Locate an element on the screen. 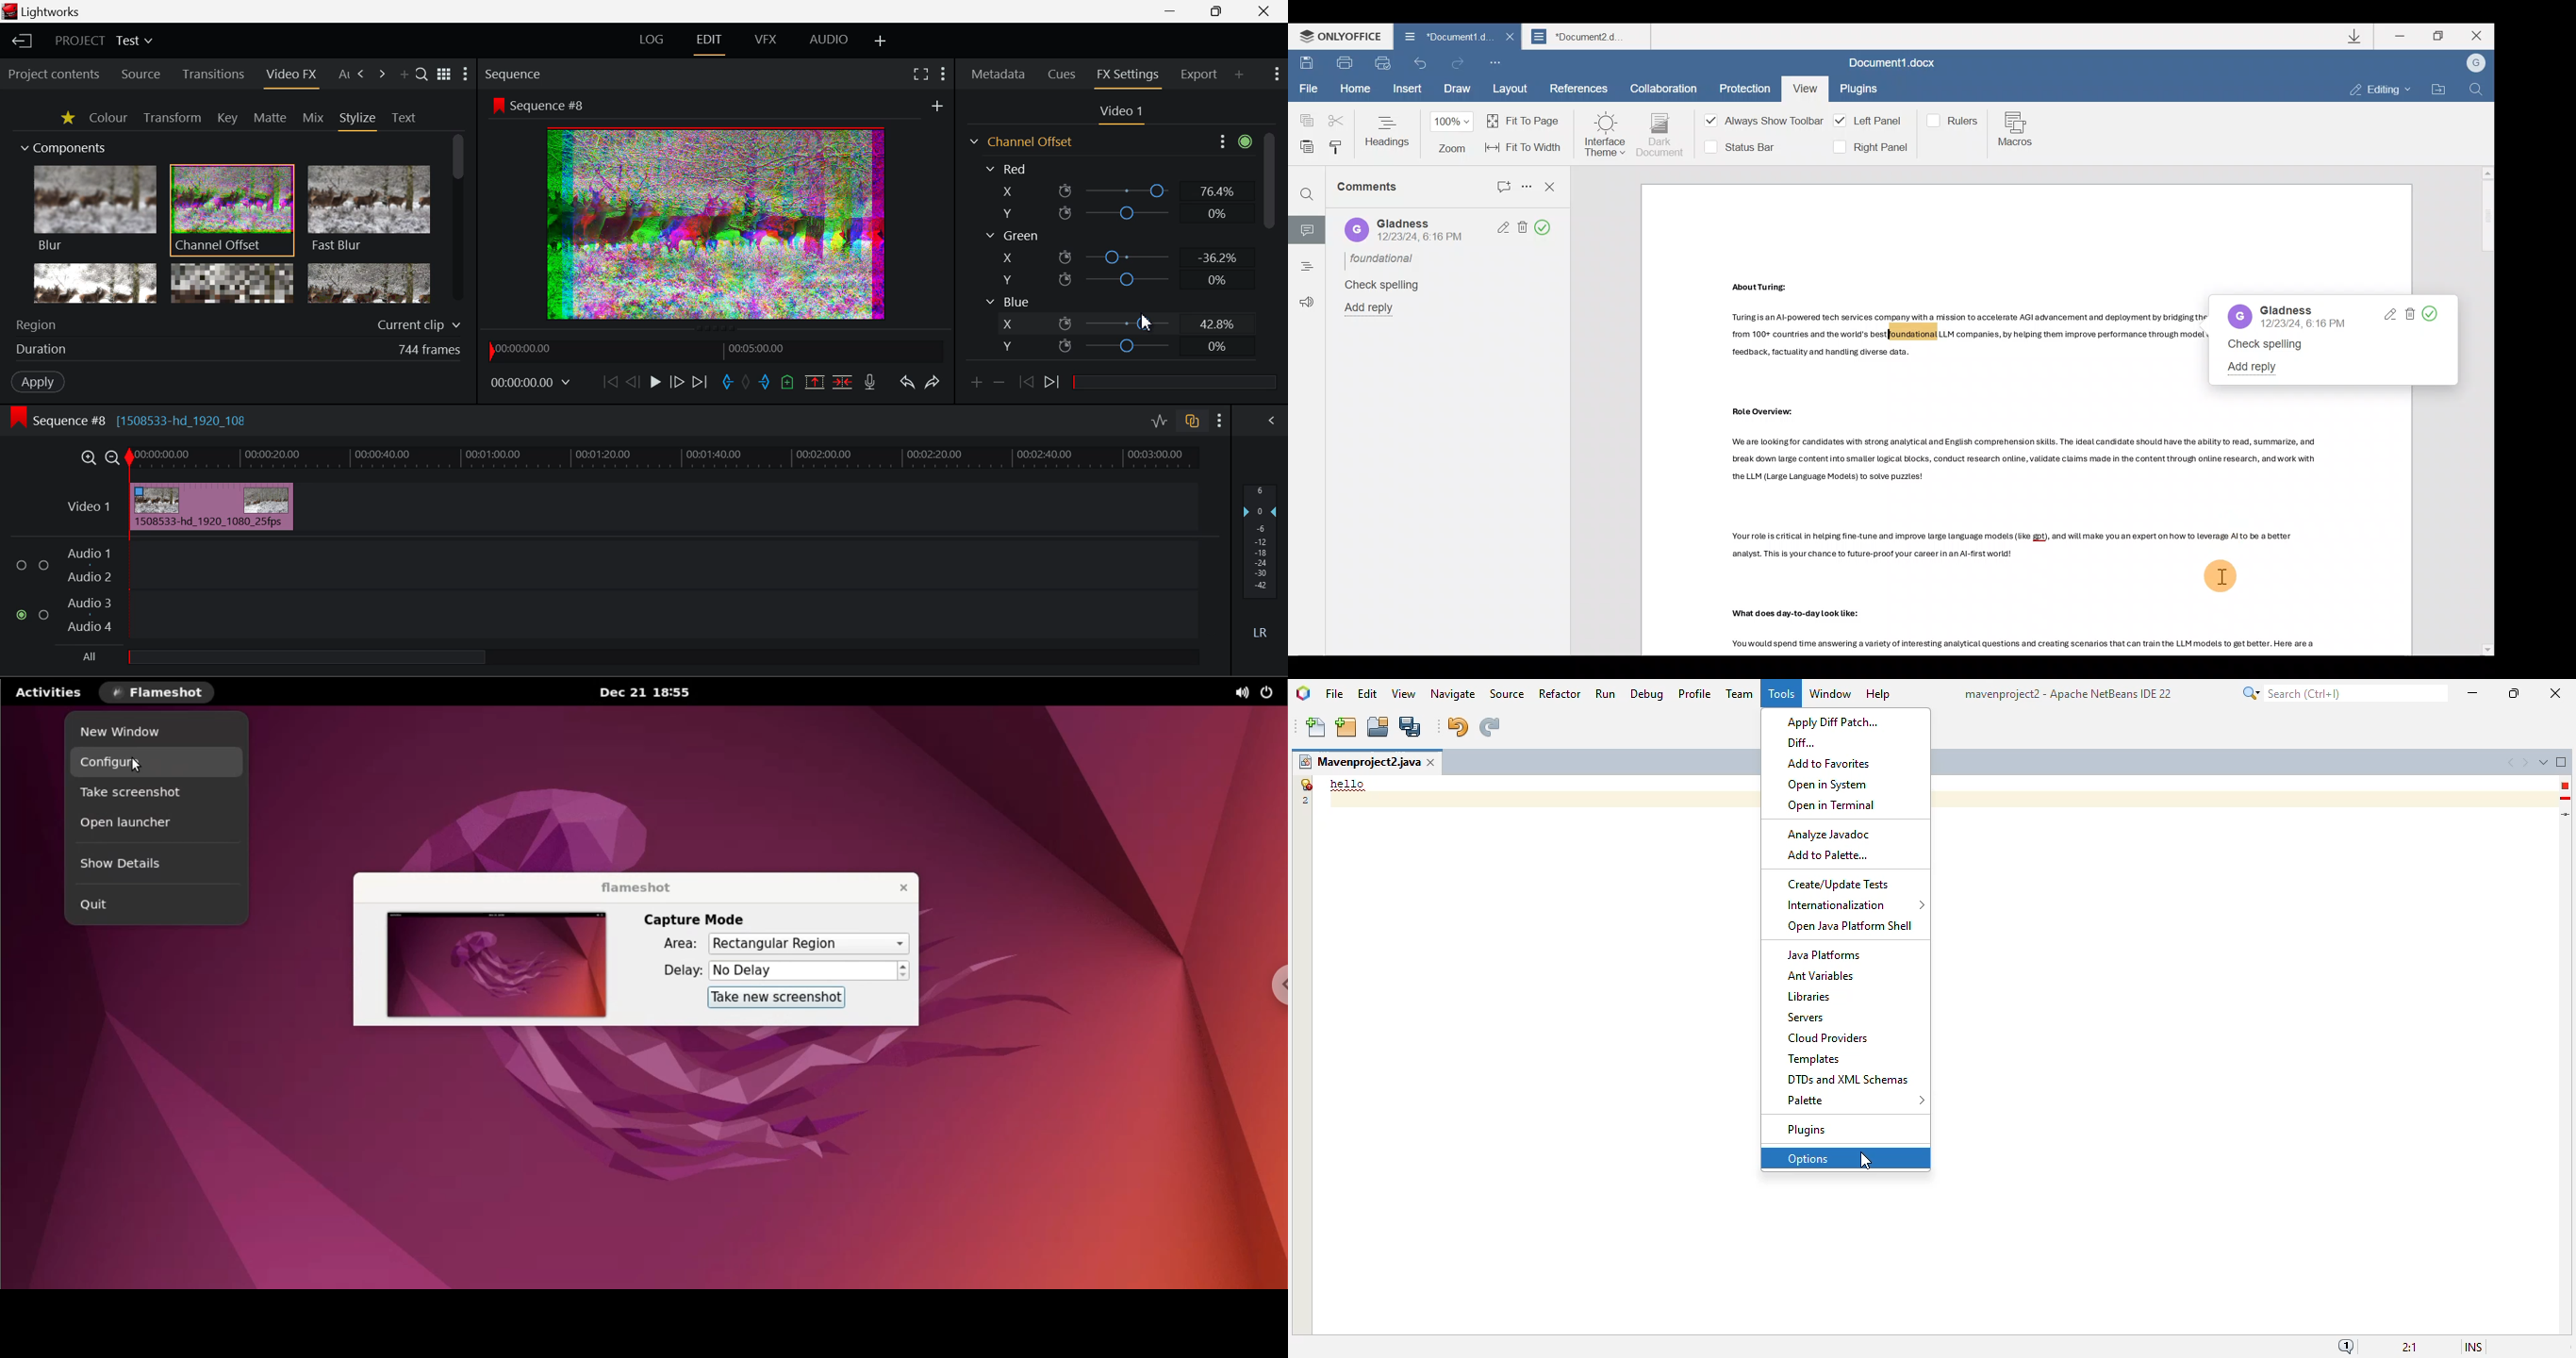 The image size is (2576, 1372). Collaboration is located at coordinates (1664, 87).